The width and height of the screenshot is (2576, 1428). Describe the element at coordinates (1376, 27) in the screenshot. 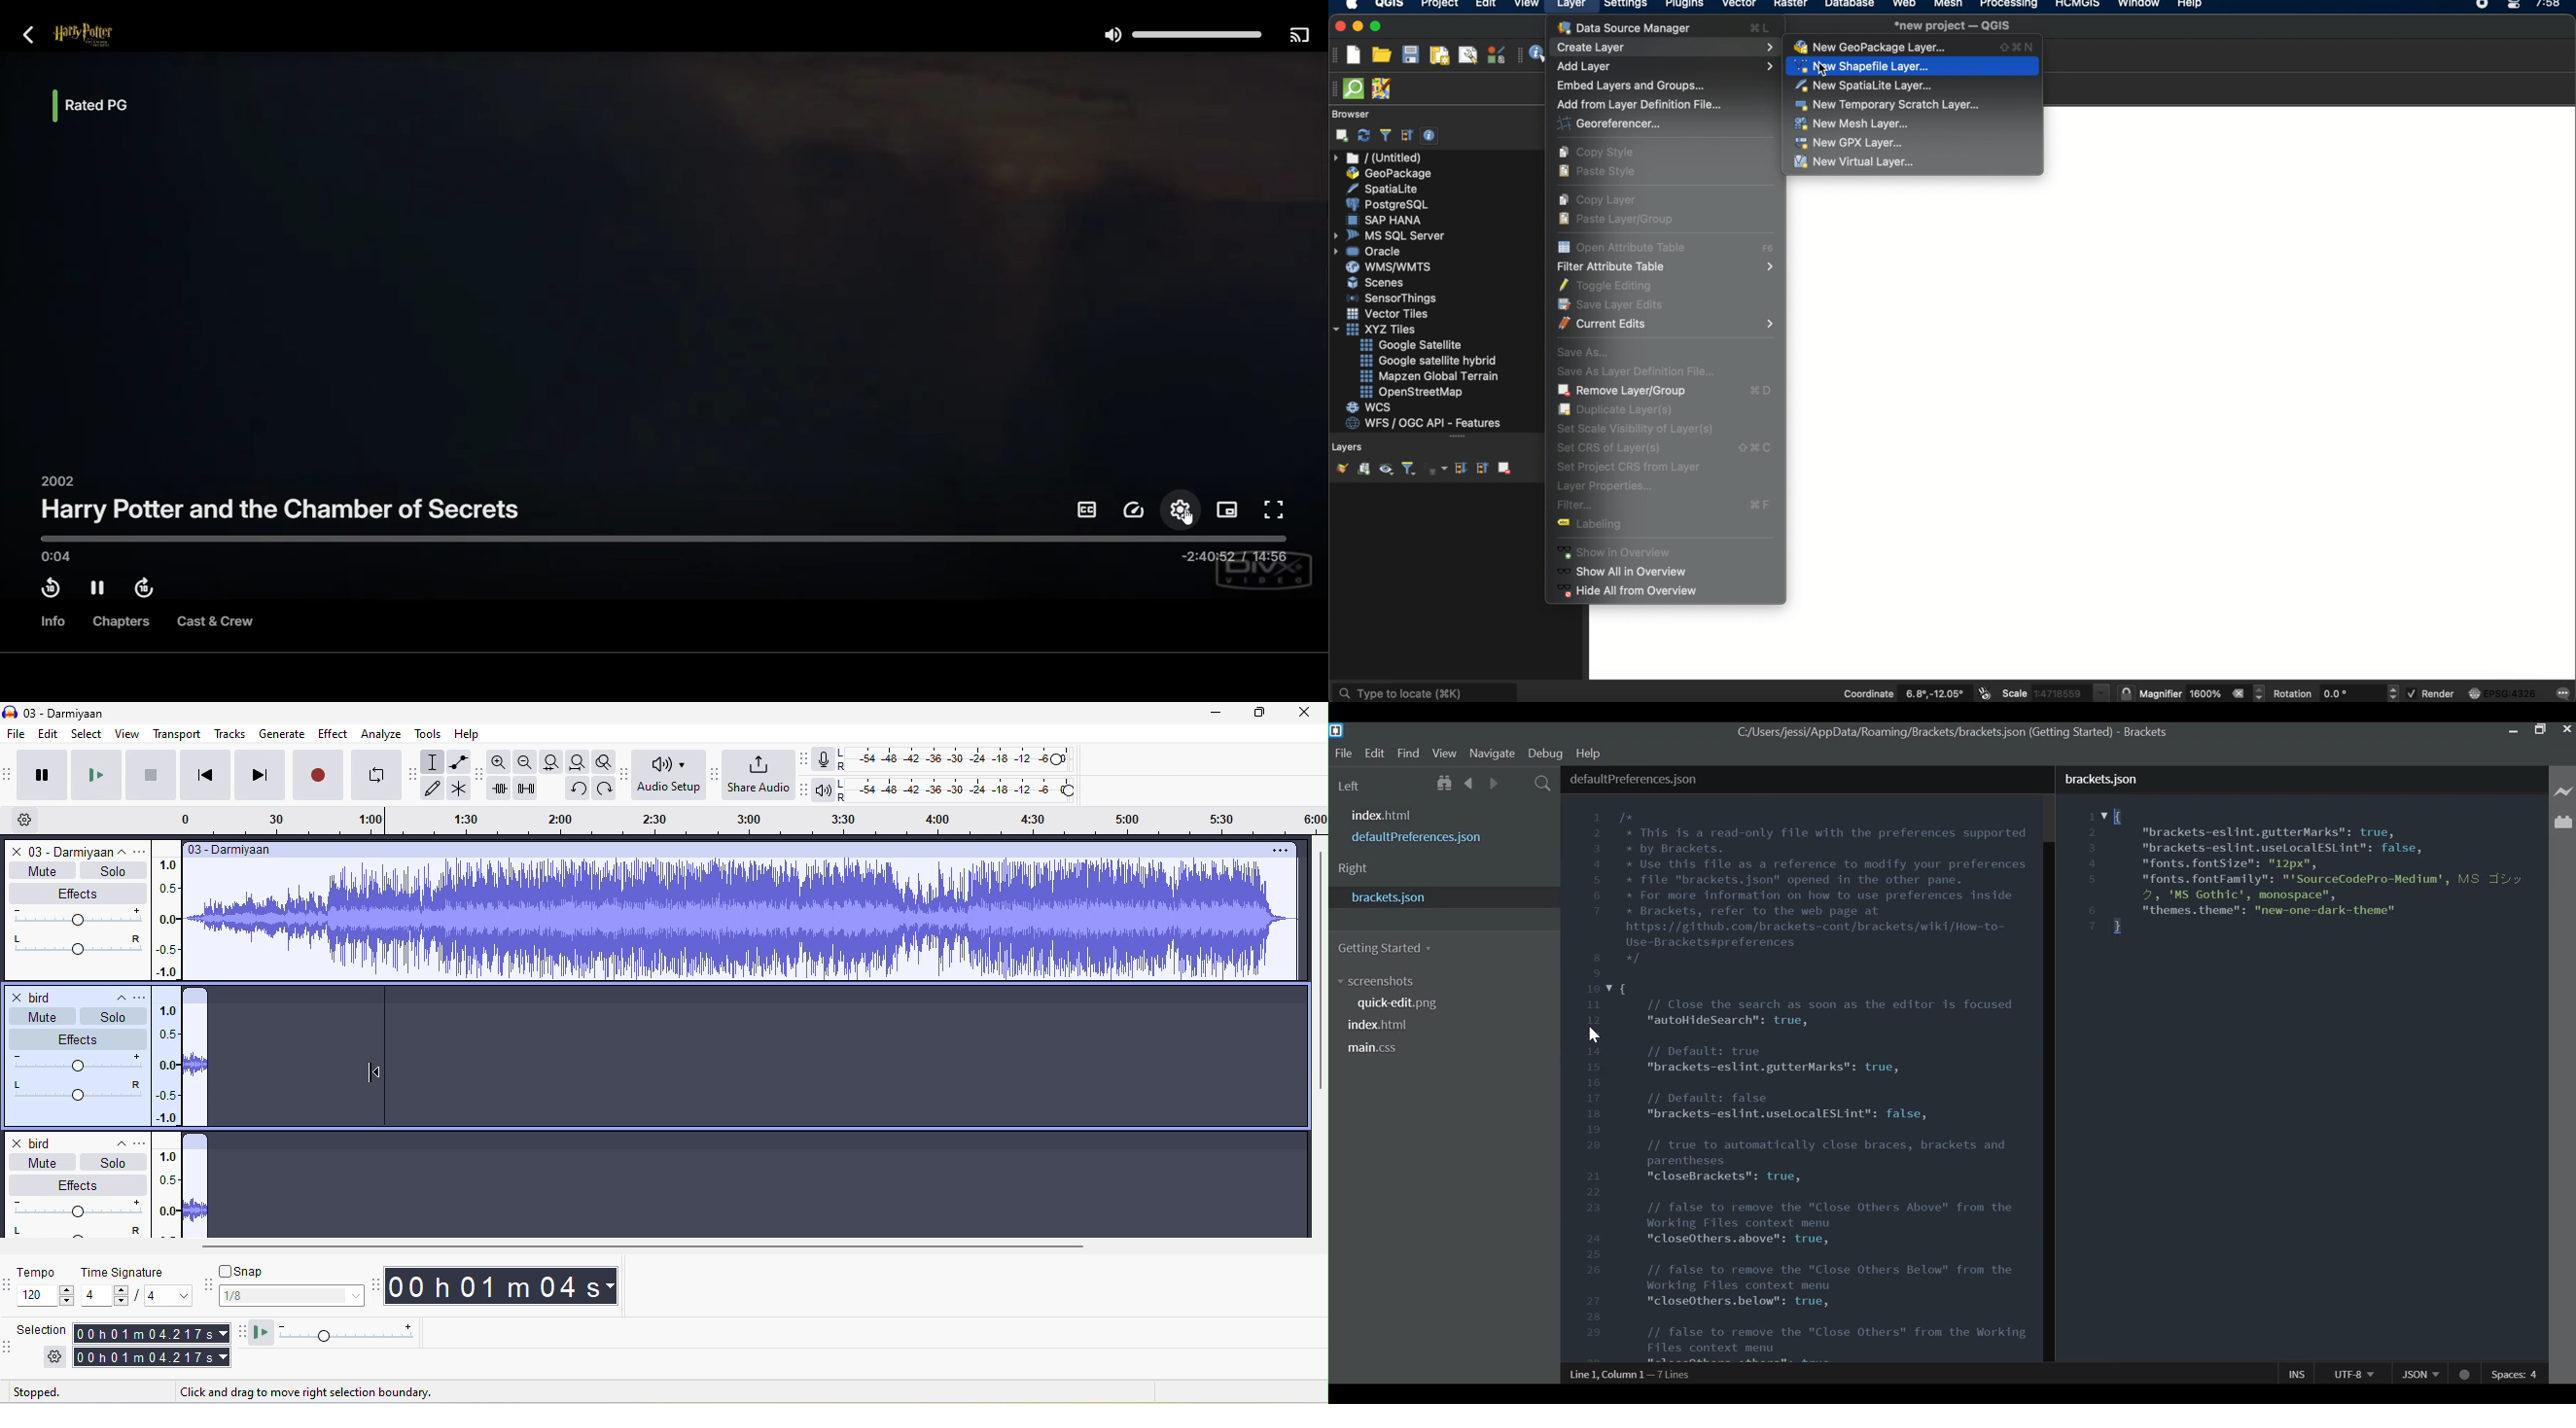

I see `maximize` at that location.